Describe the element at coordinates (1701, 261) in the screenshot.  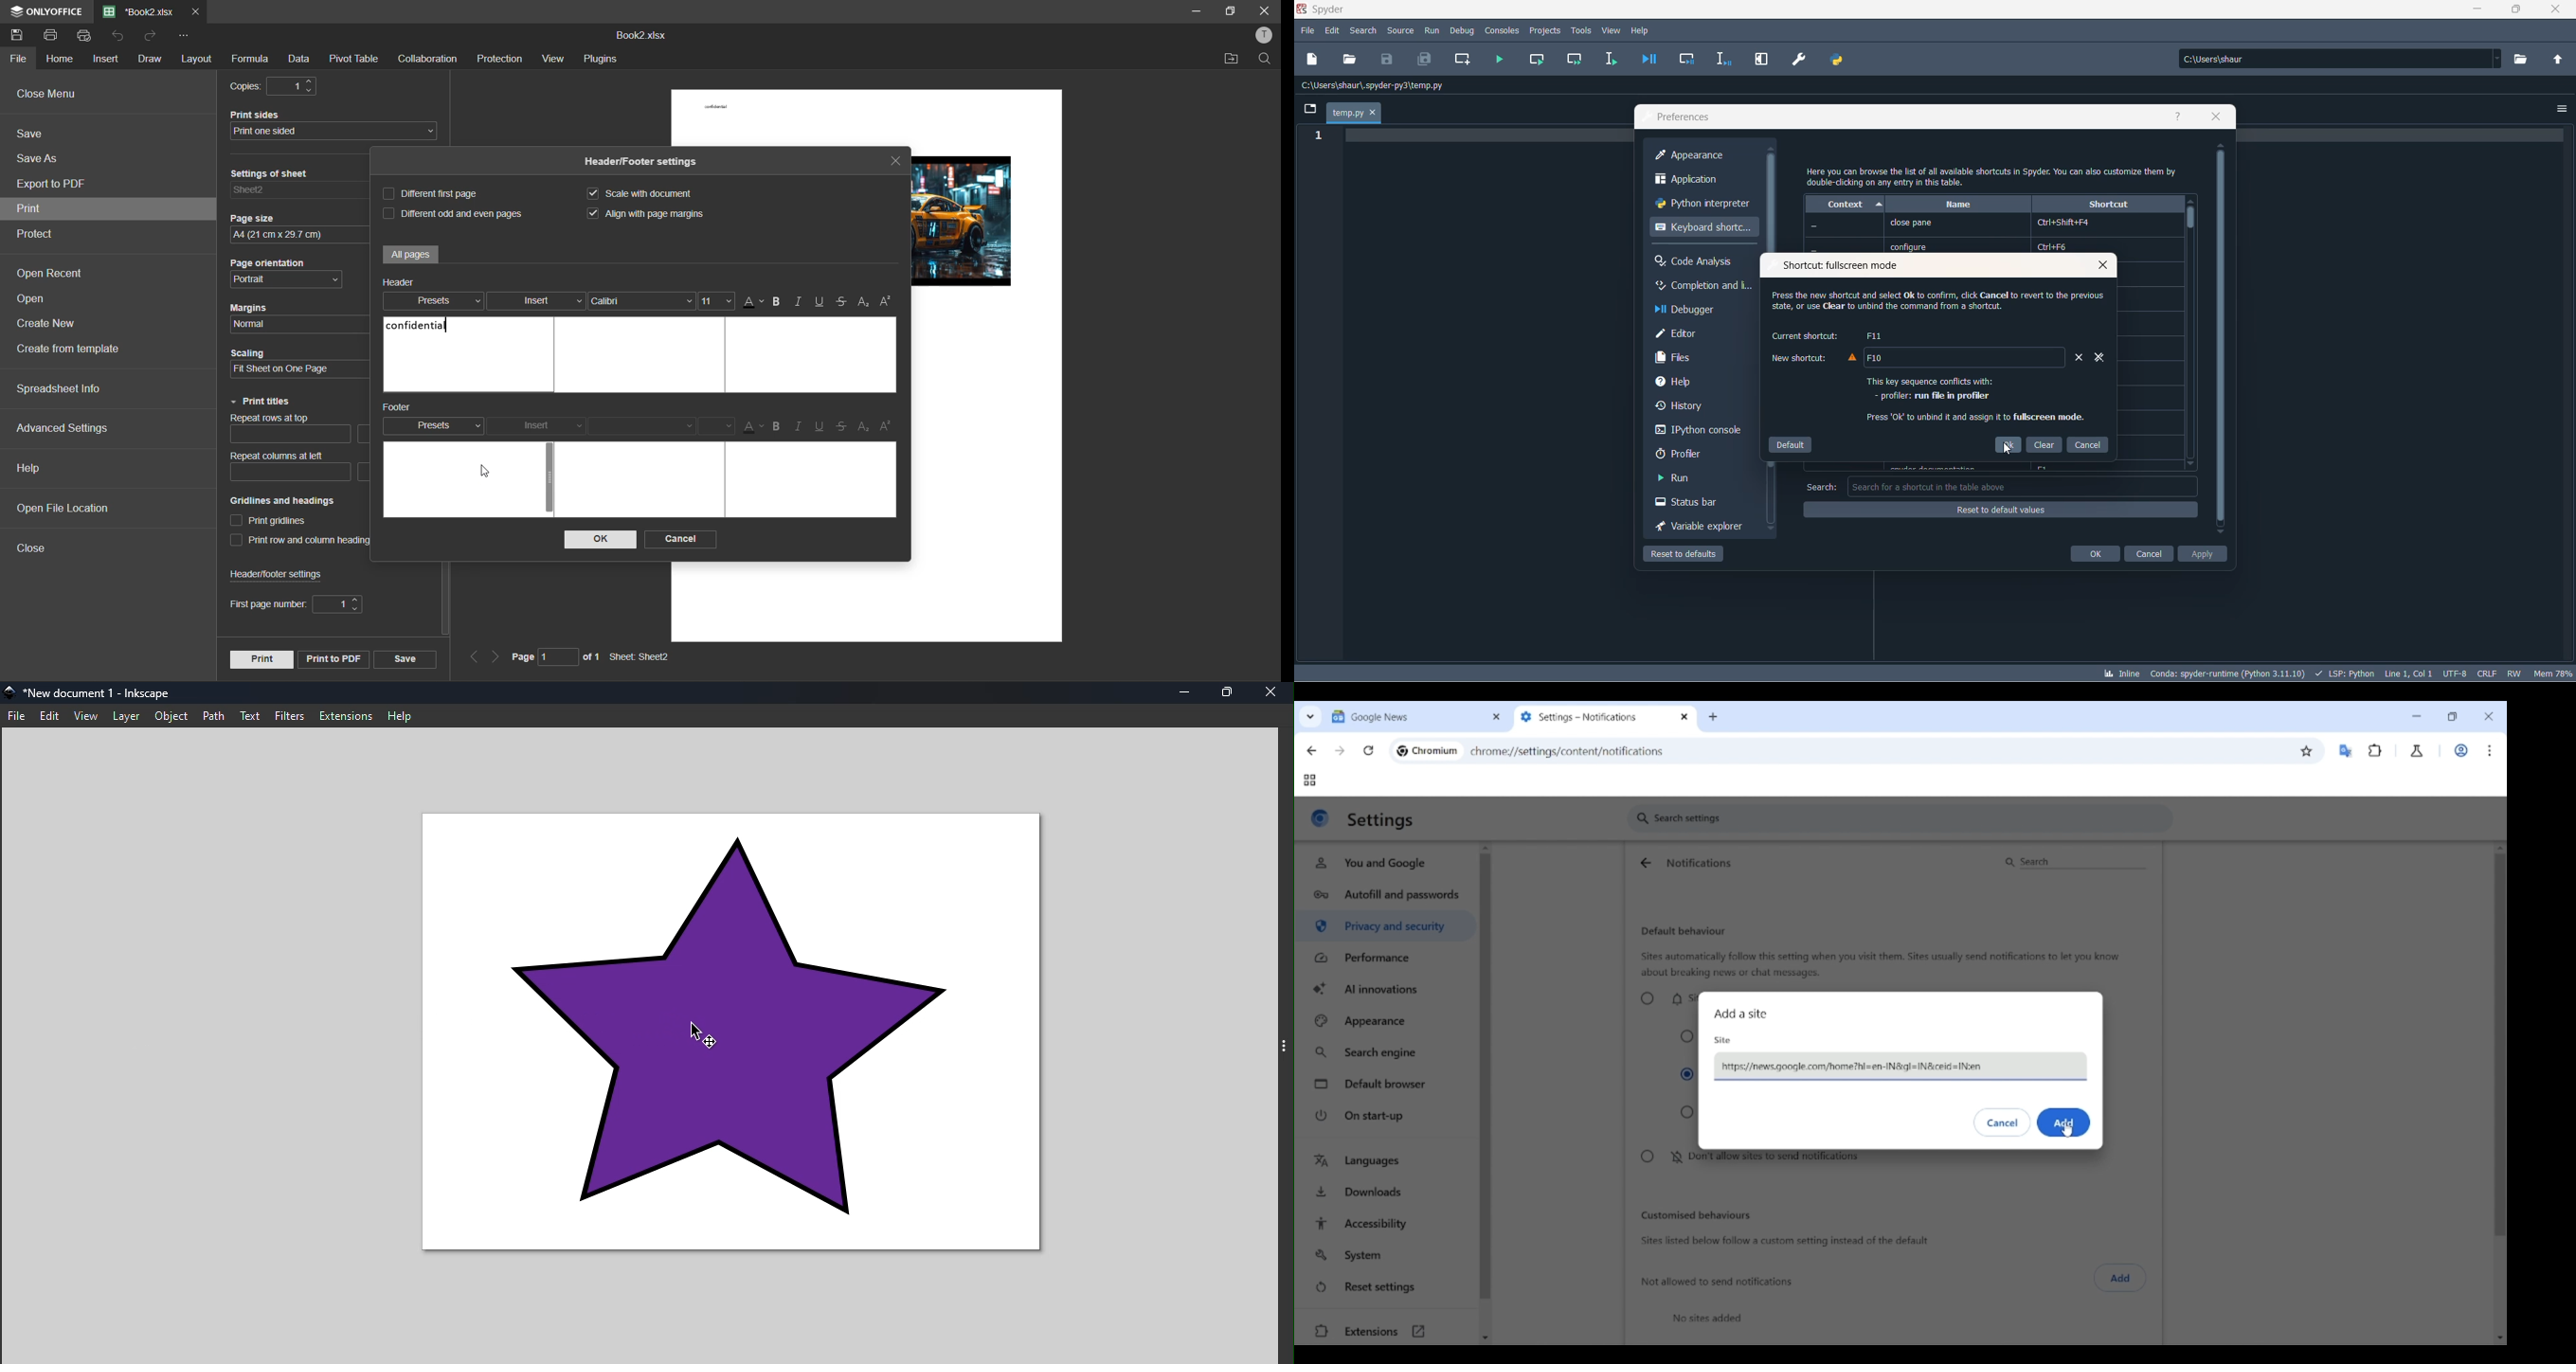
I see `code analysis` at that location.